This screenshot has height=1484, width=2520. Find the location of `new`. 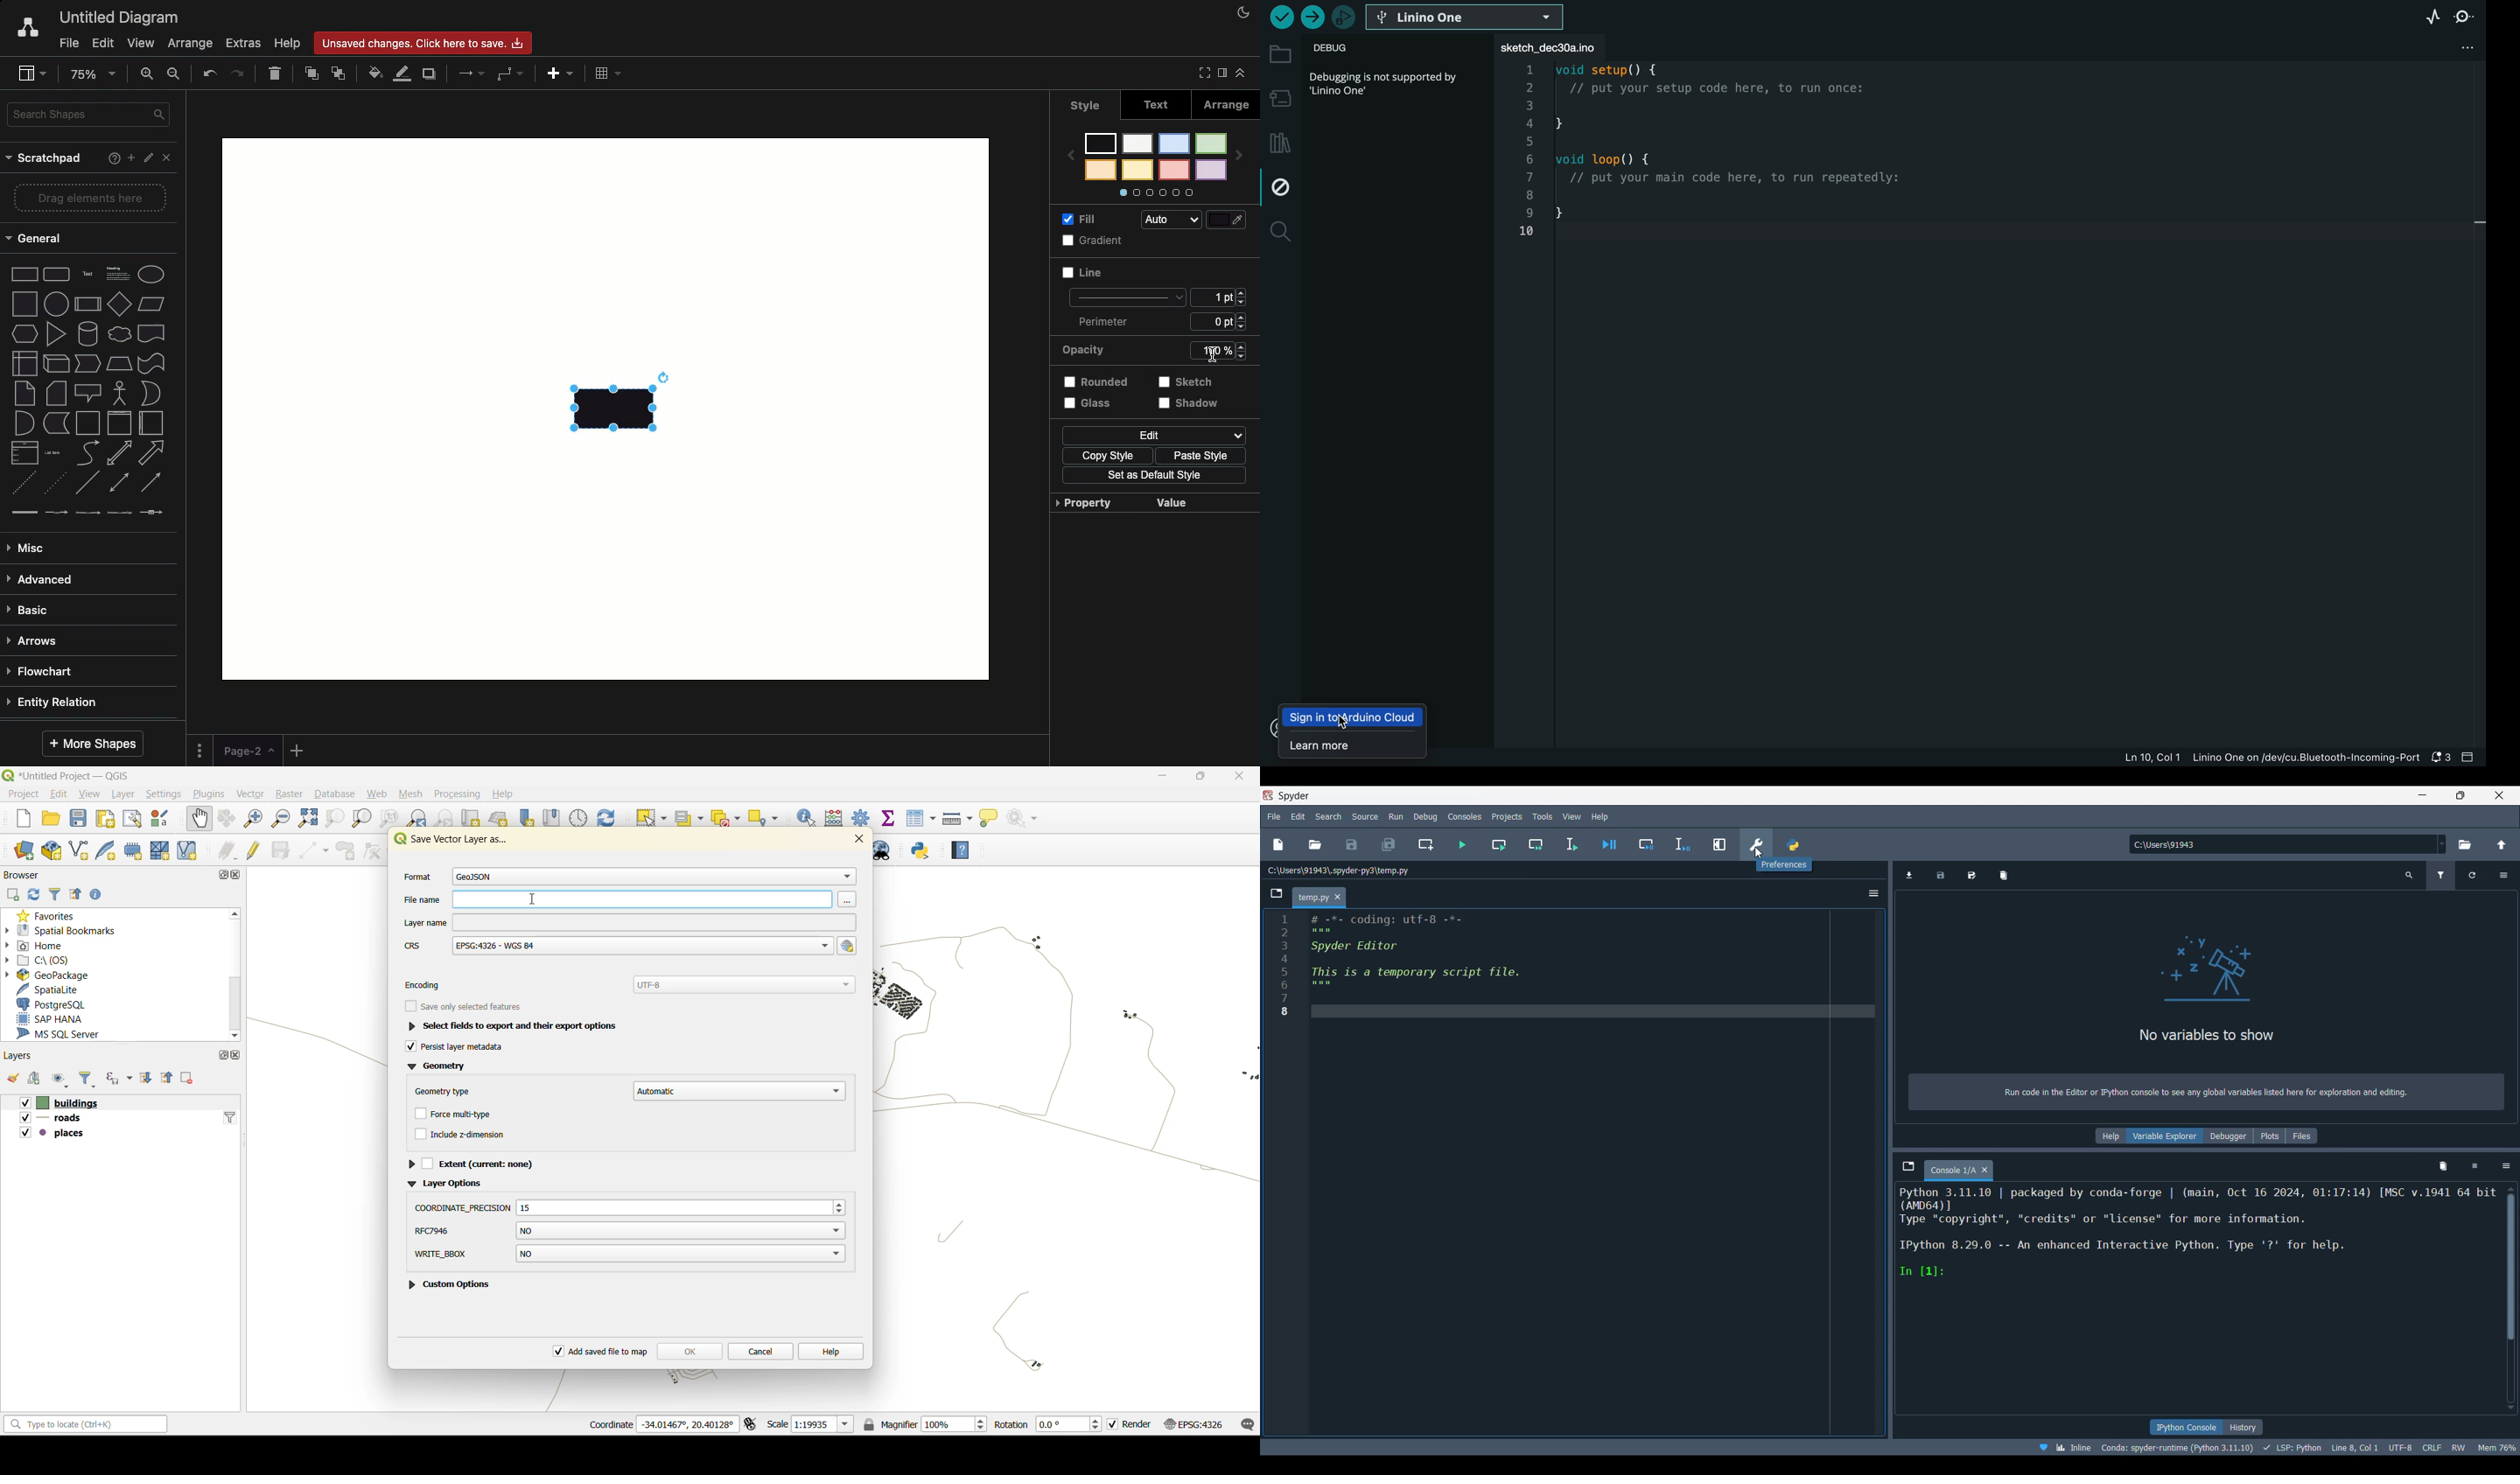

new is located at coordinates (23, 819).